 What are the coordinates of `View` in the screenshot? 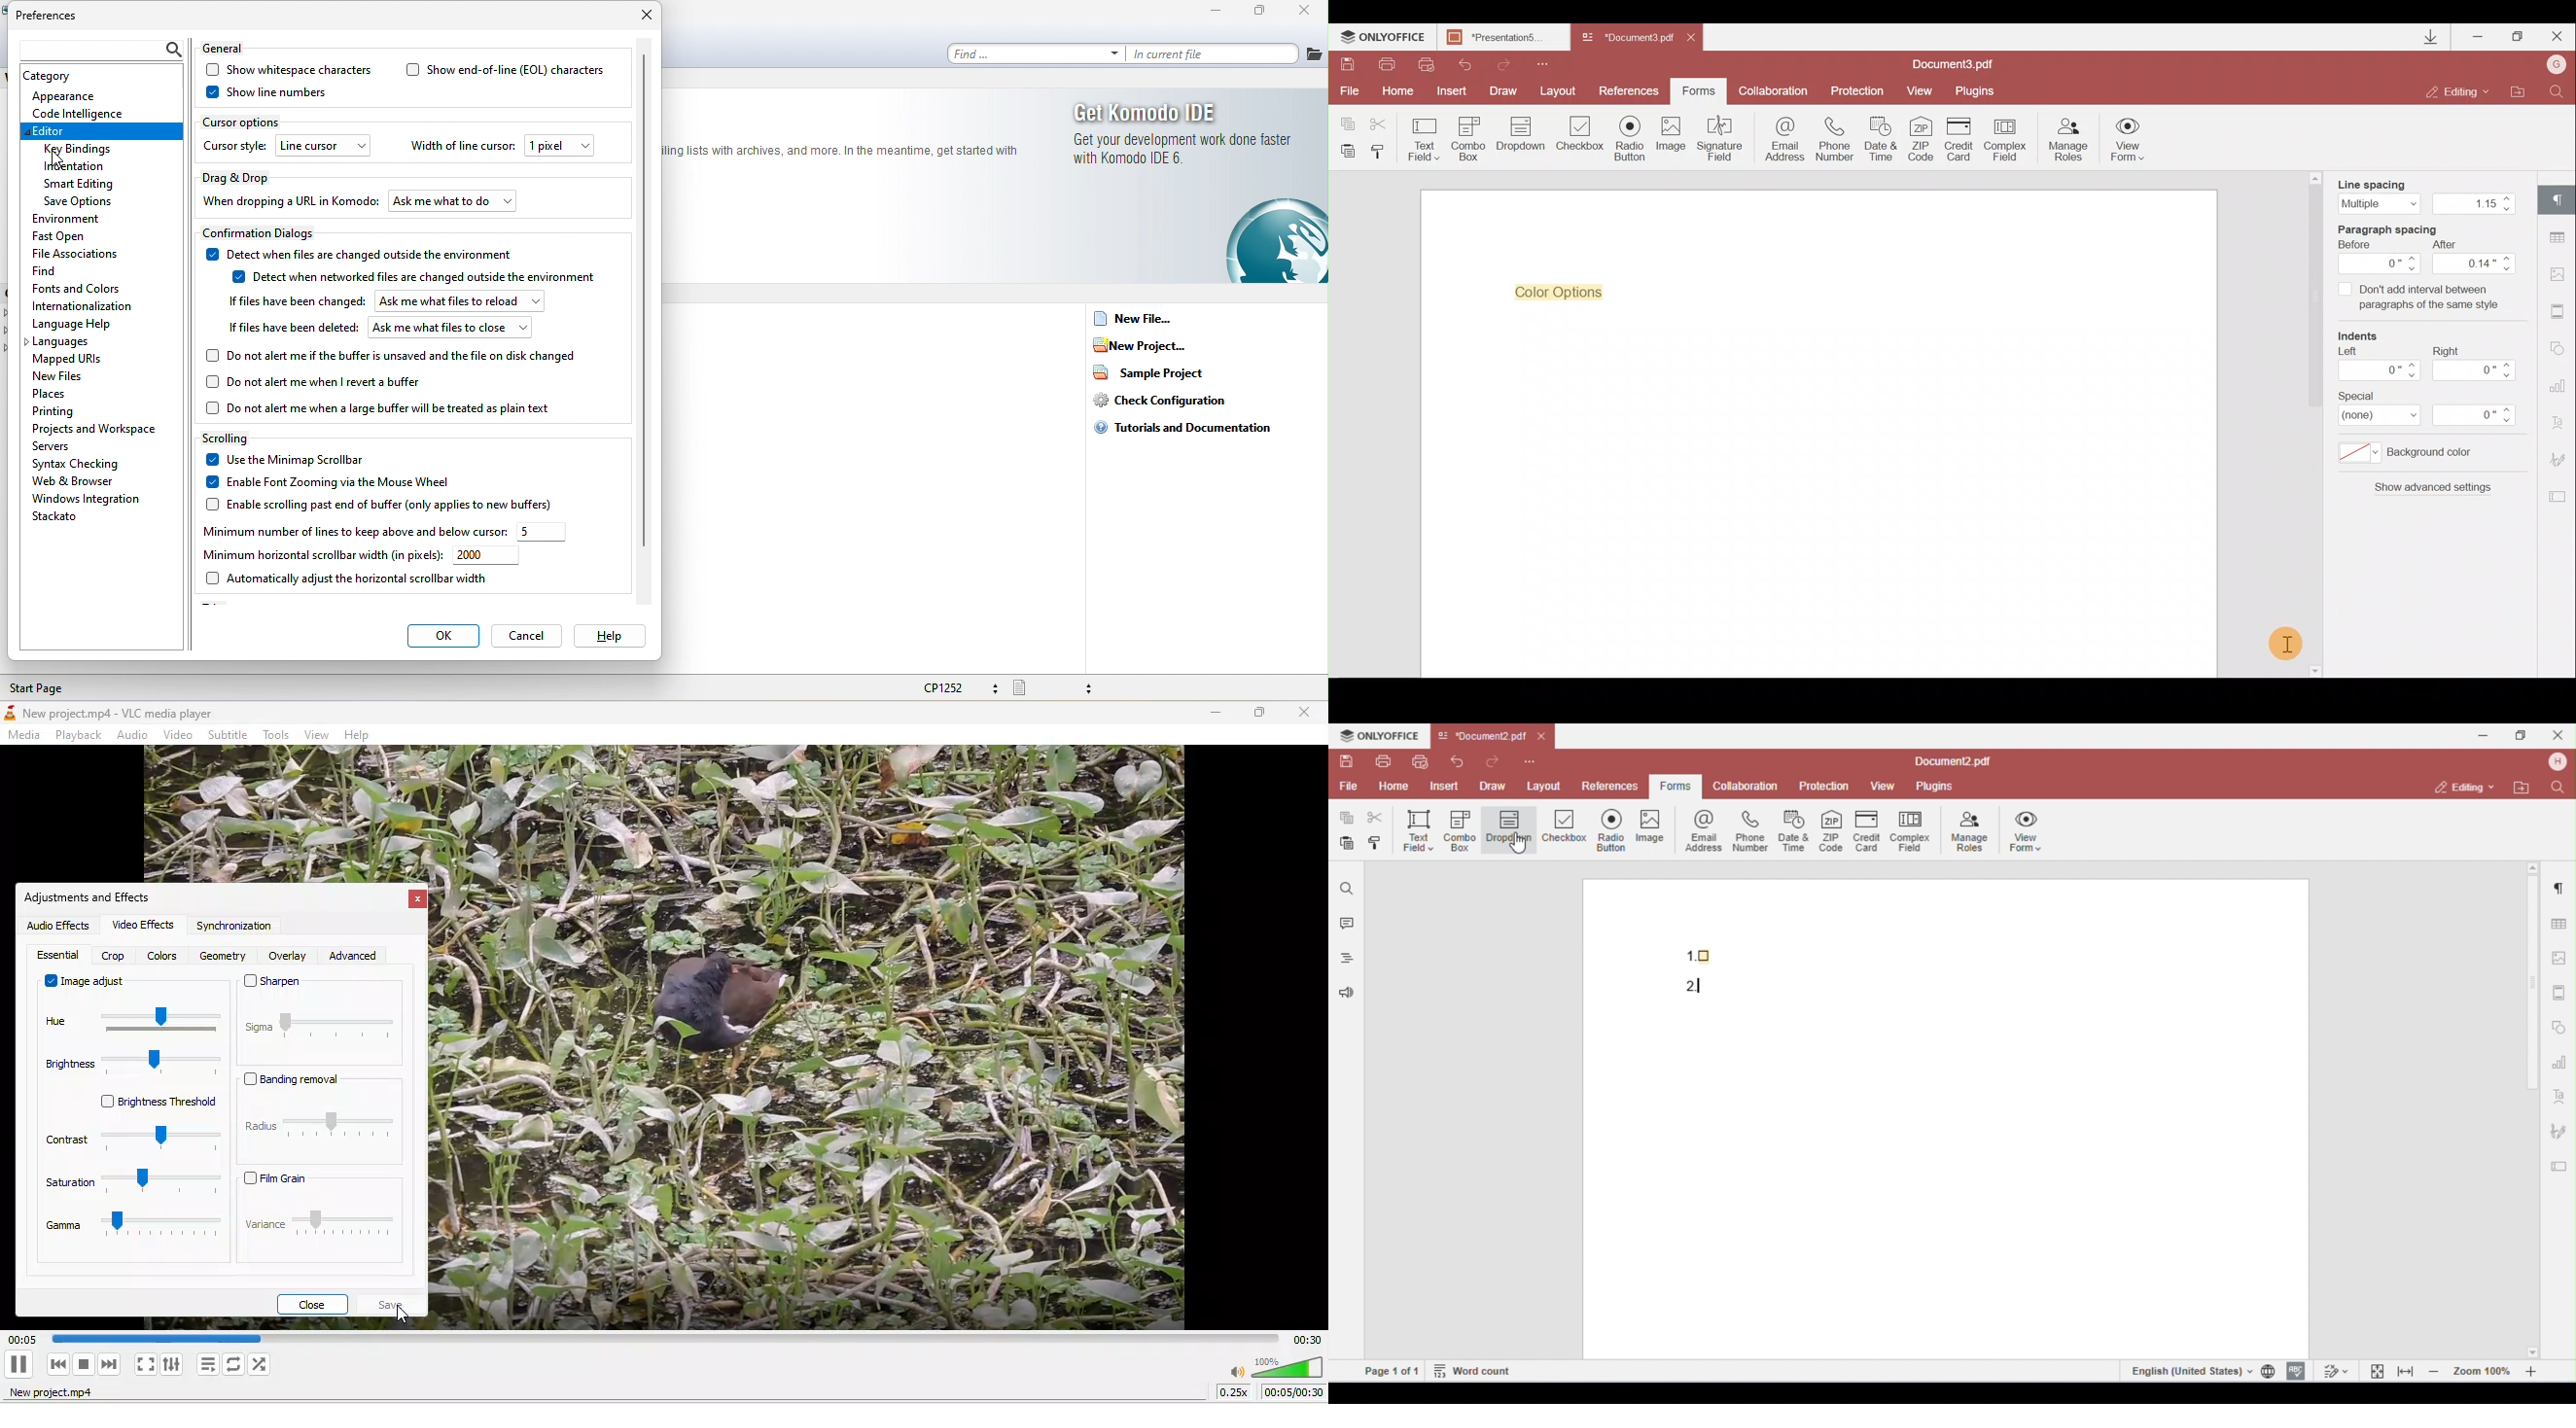 It's located at (1924, 91).